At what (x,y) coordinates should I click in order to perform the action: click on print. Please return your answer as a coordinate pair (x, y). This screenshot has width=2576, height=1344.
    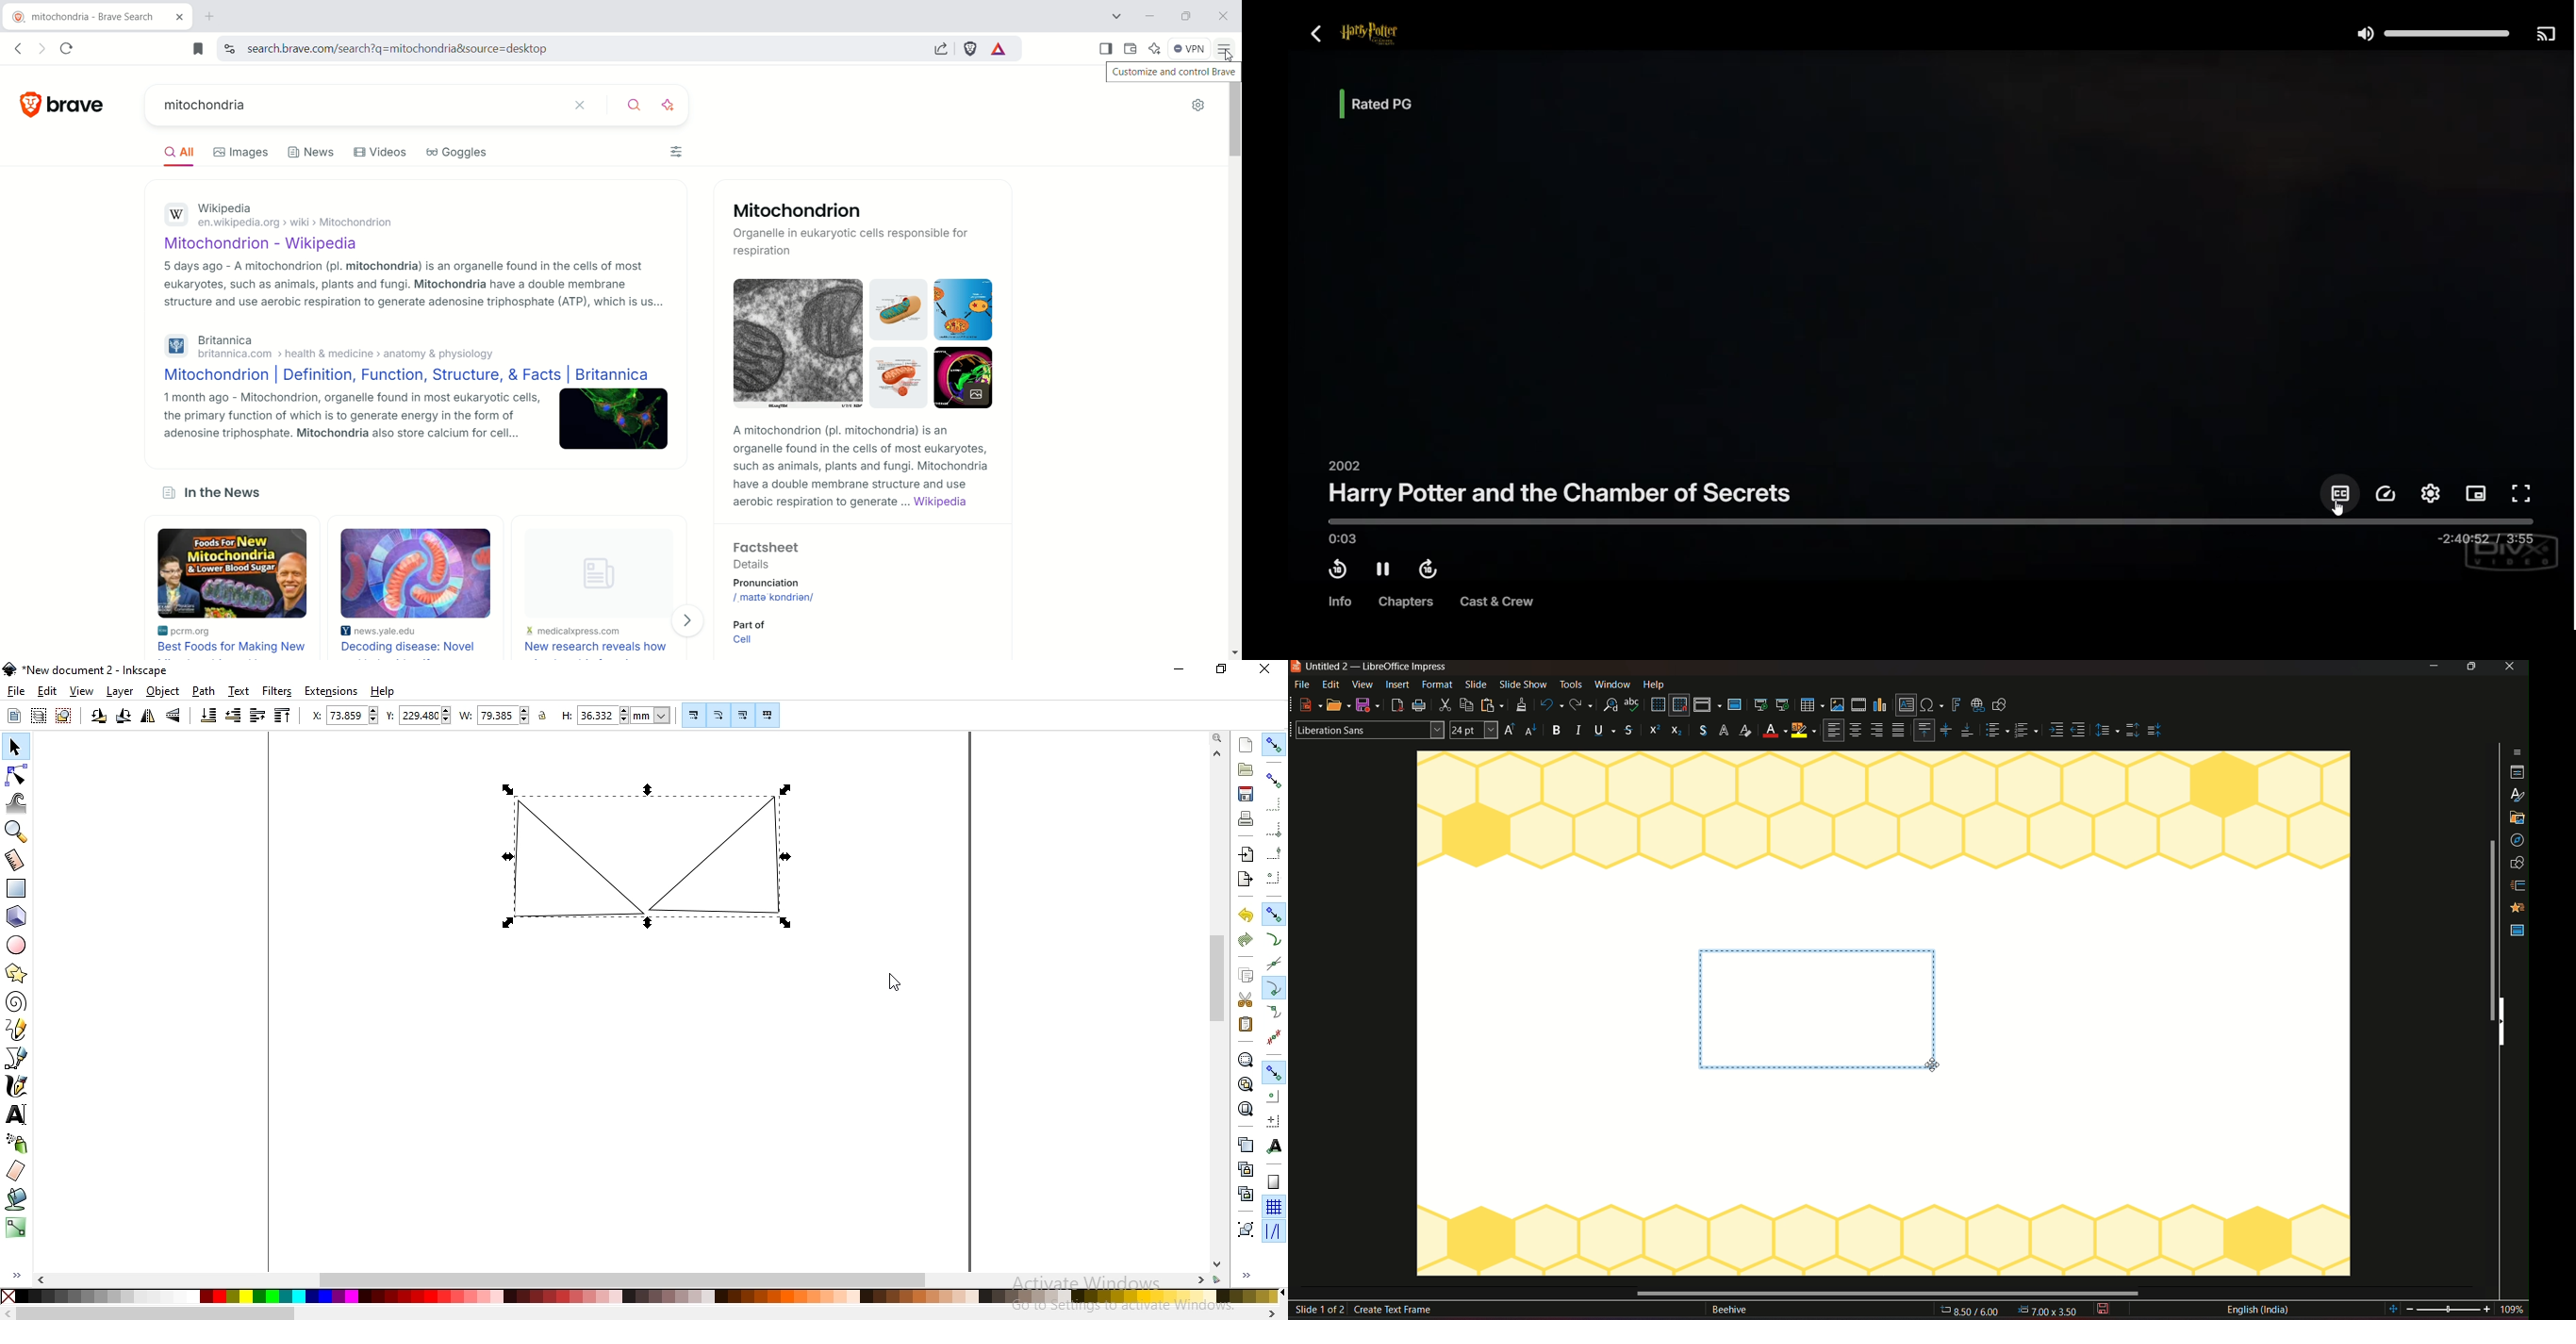
    Looking at the image, I should click on (1421, 706).